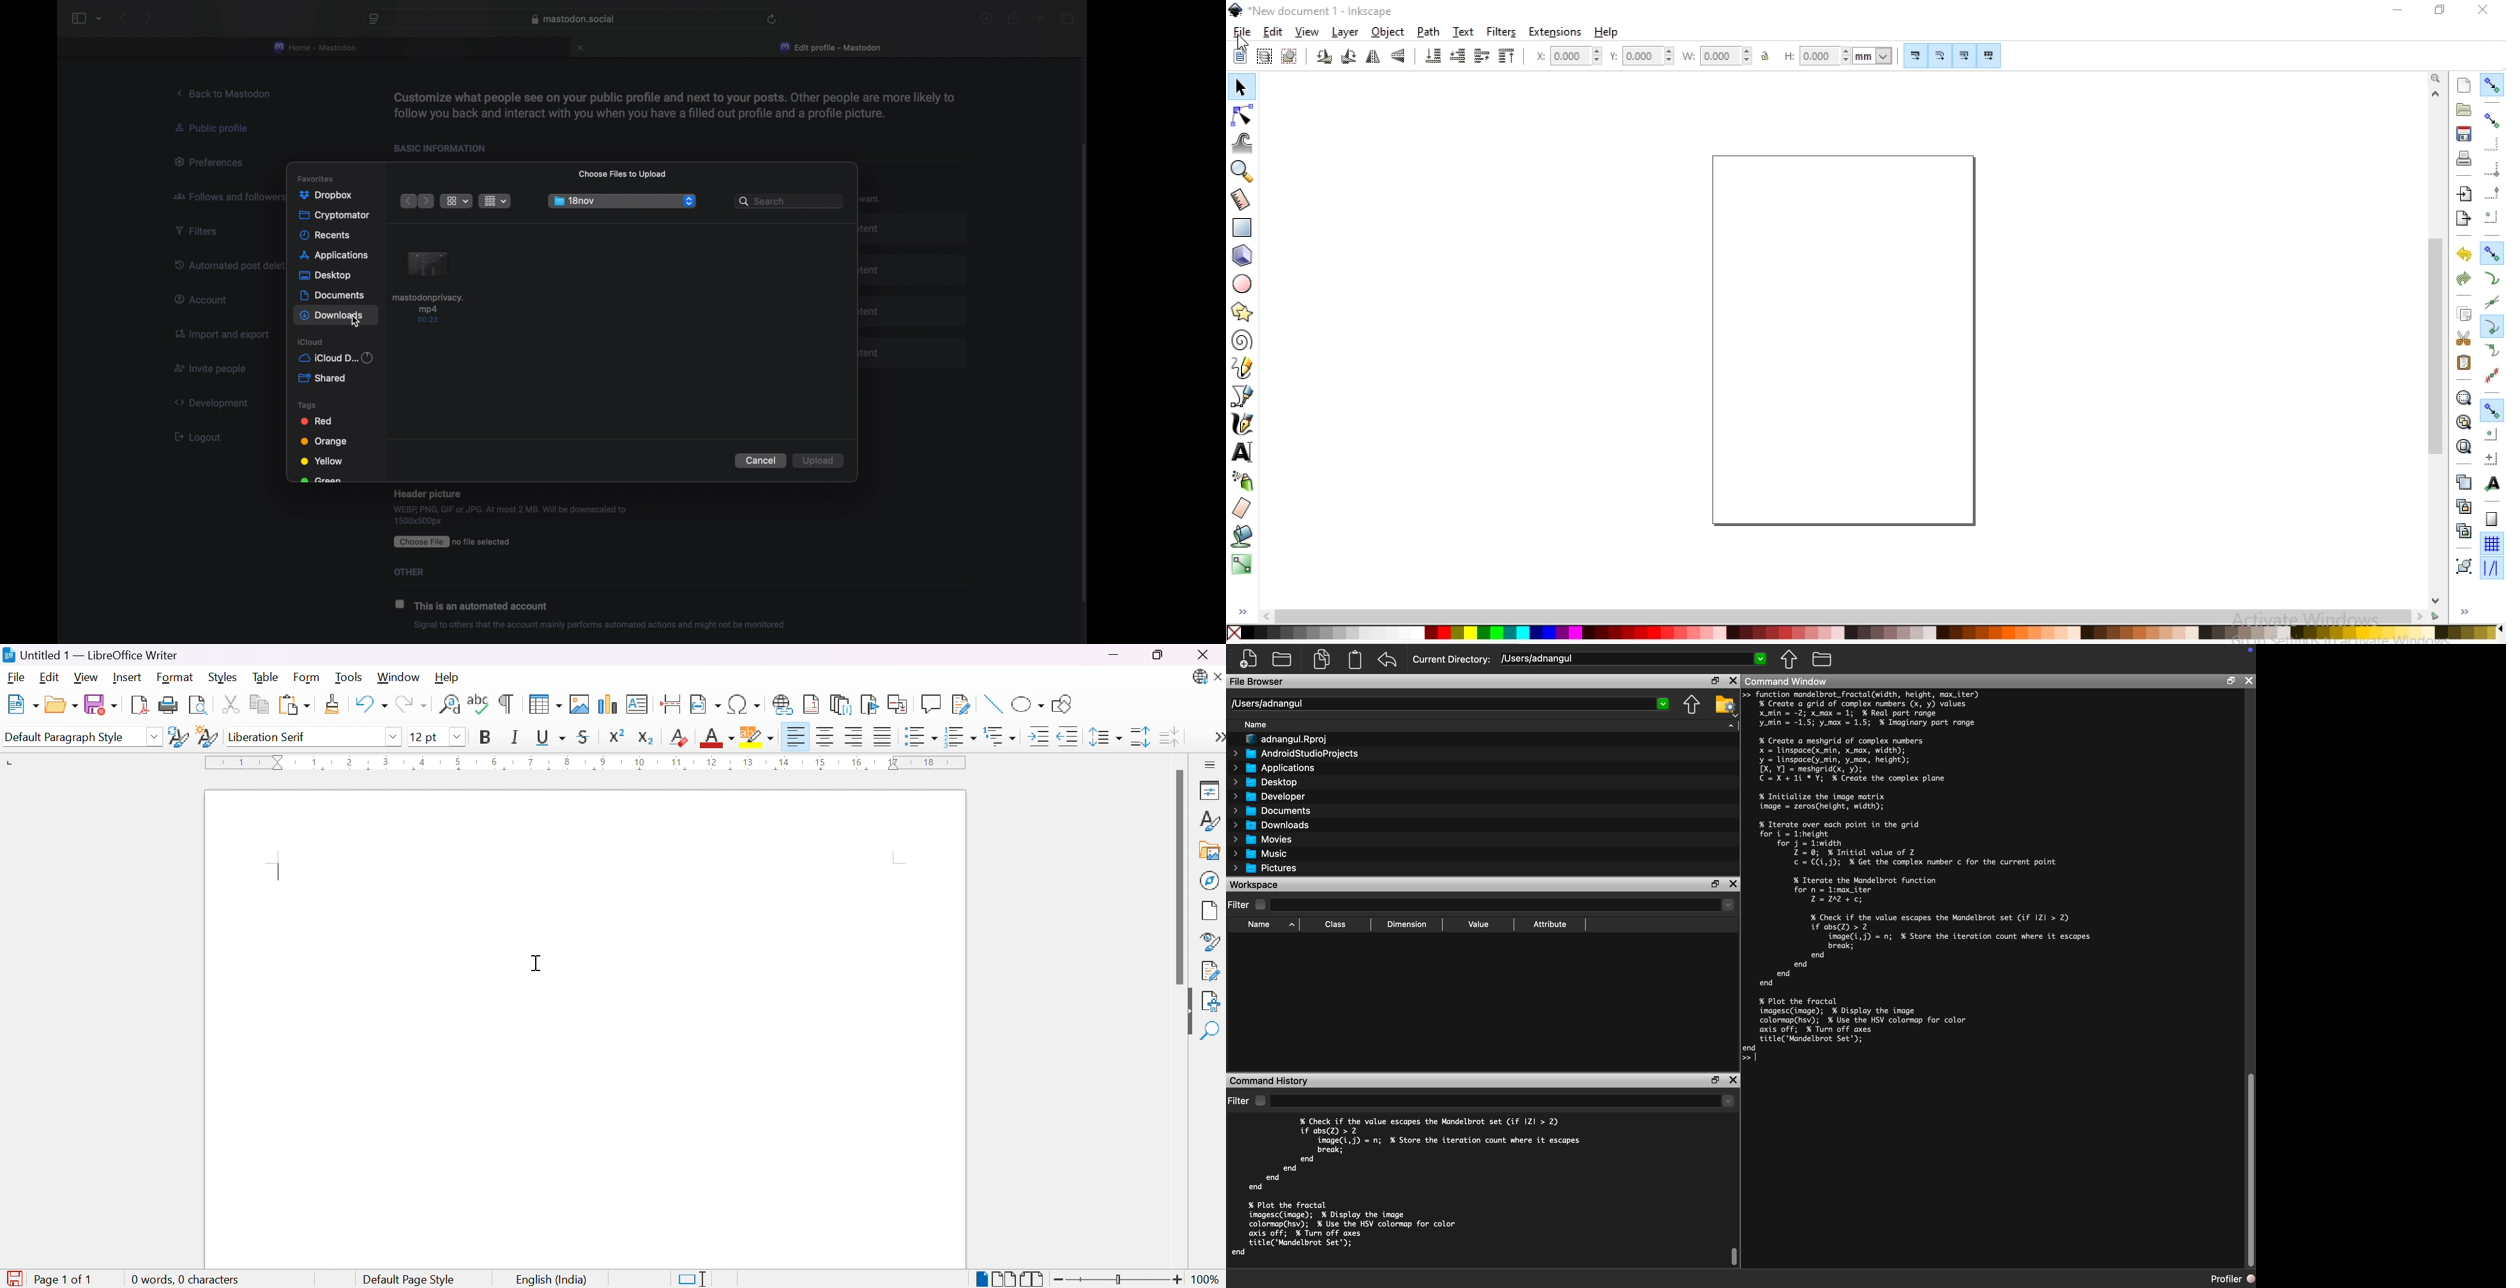 The image size is (2520, 1288). Describe the element at coordinates (1733, 681) in the screenshot. I see `Close` at that location.